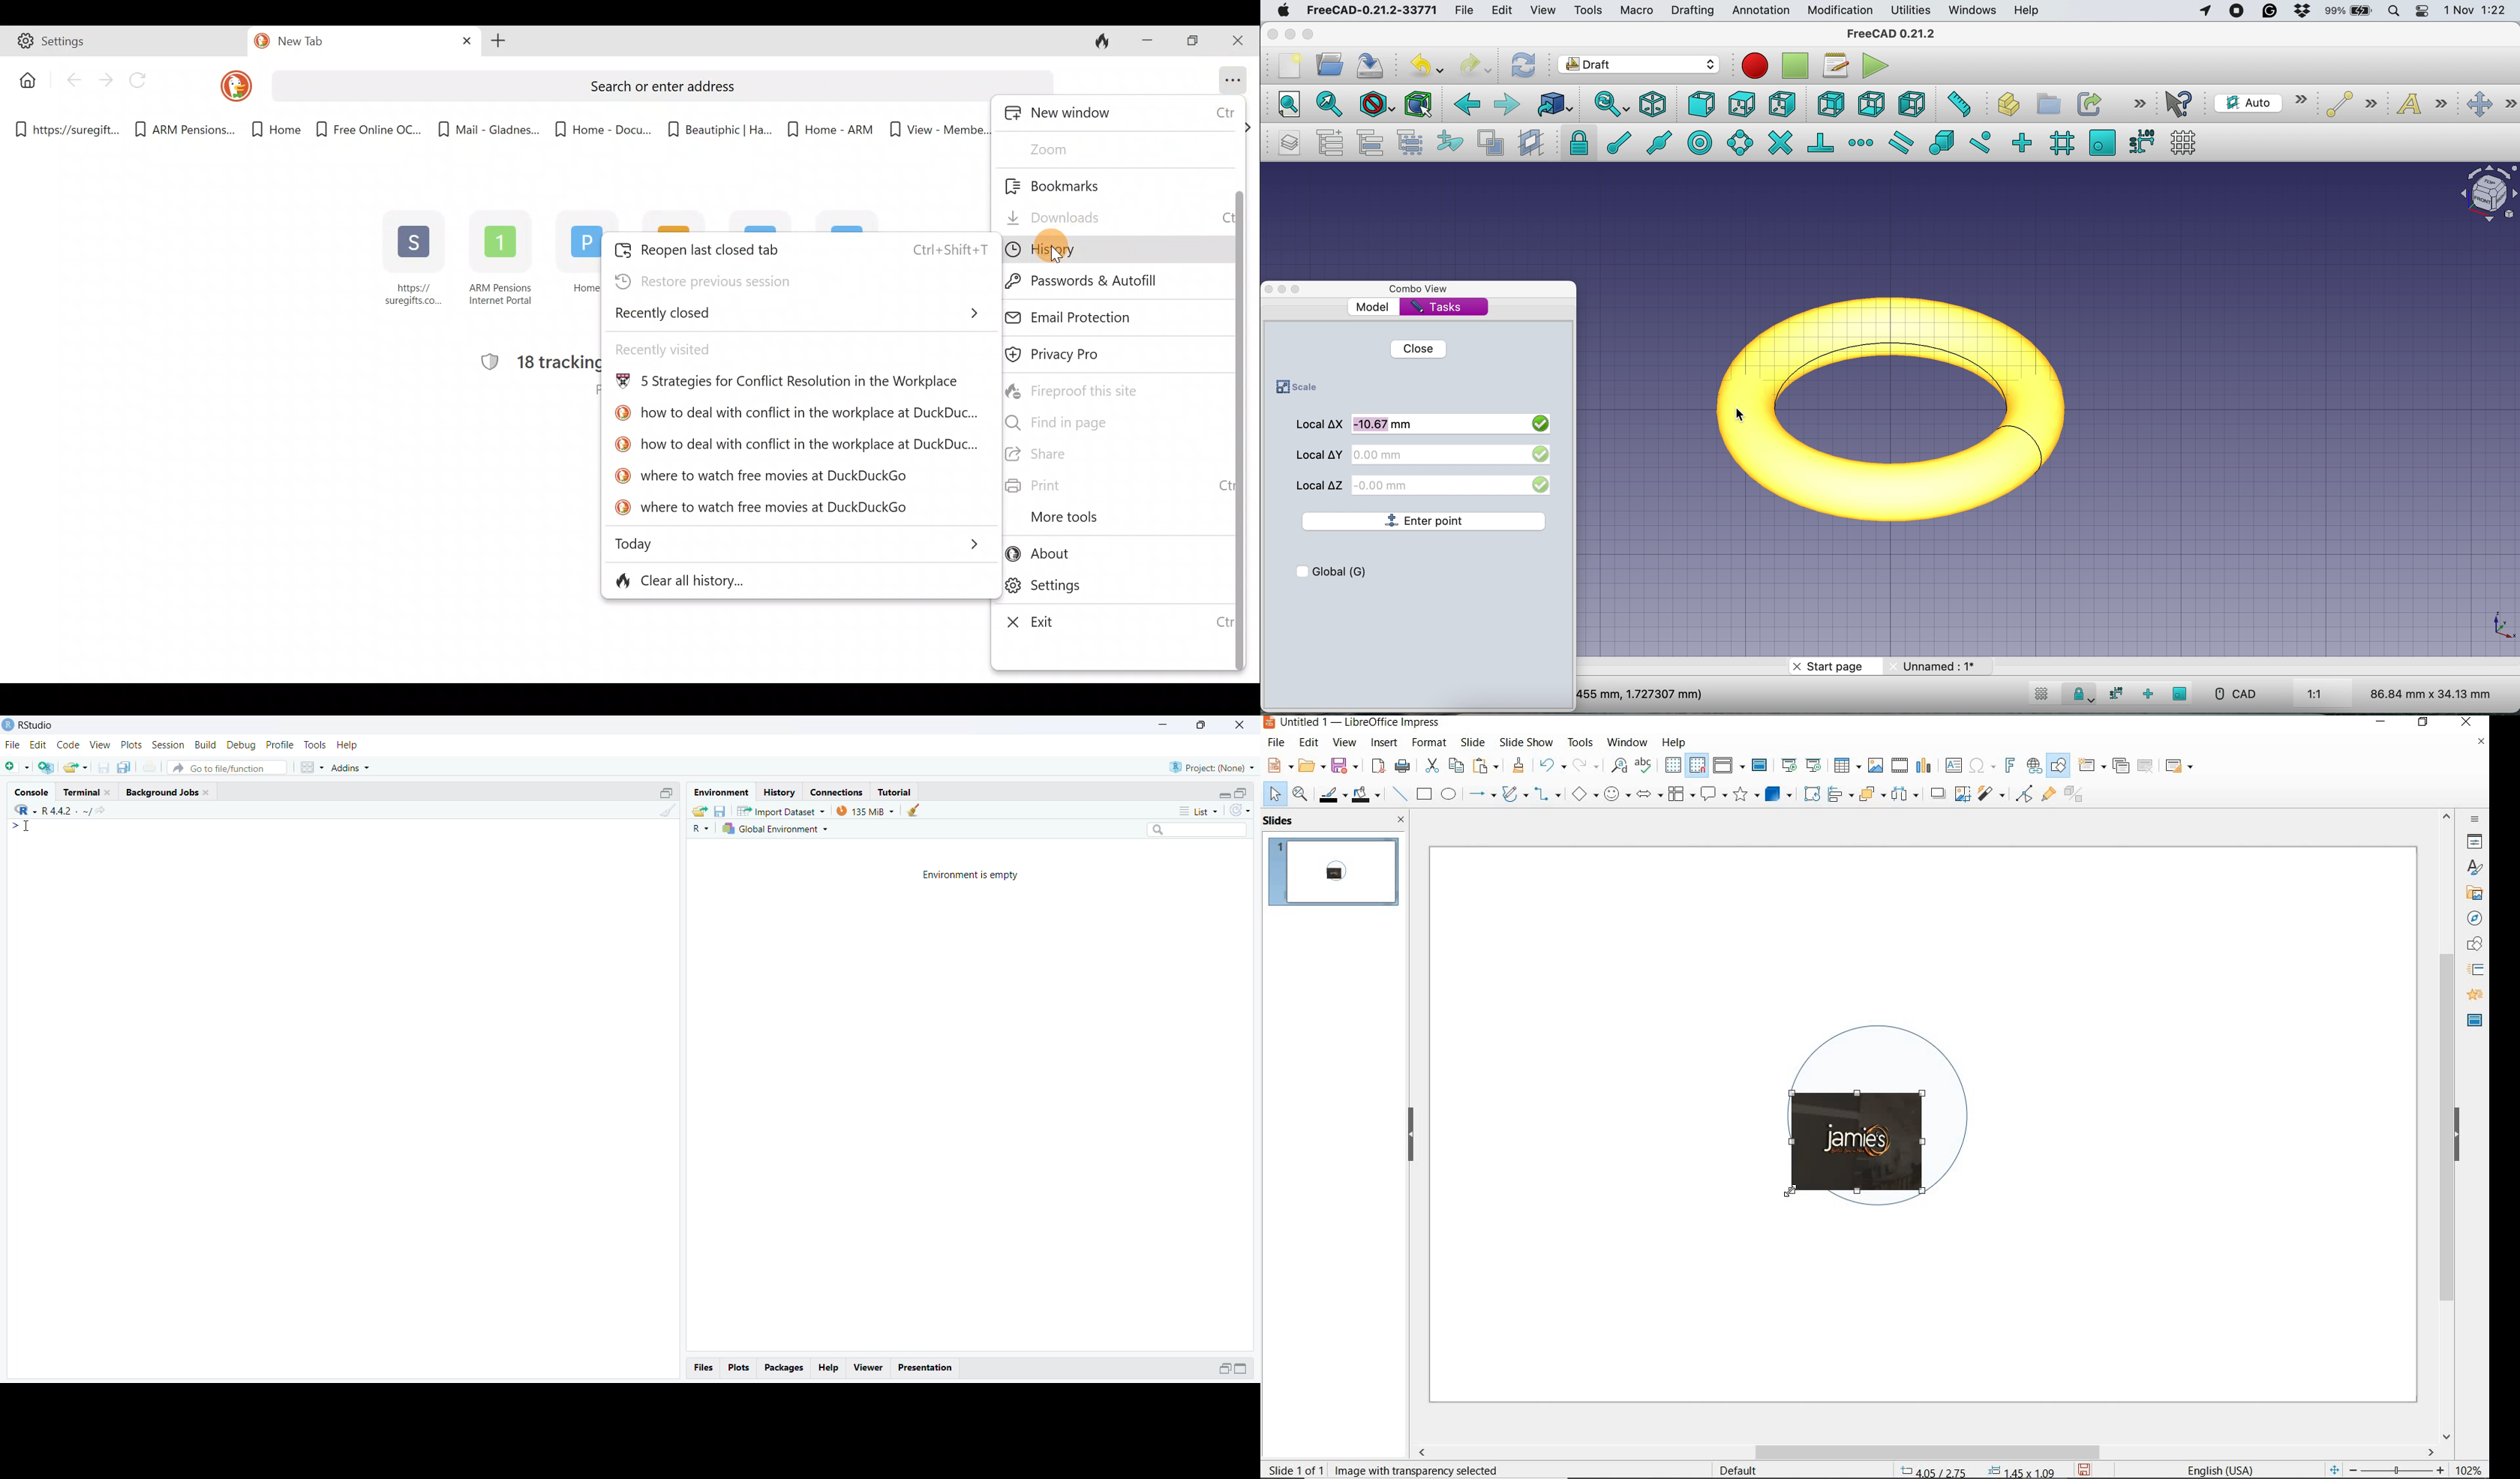 The width and height of the screenshot is (2520, 1484). Describe the element at coordinates (1473, 743) in the screenshot. I see `slide` at that location.